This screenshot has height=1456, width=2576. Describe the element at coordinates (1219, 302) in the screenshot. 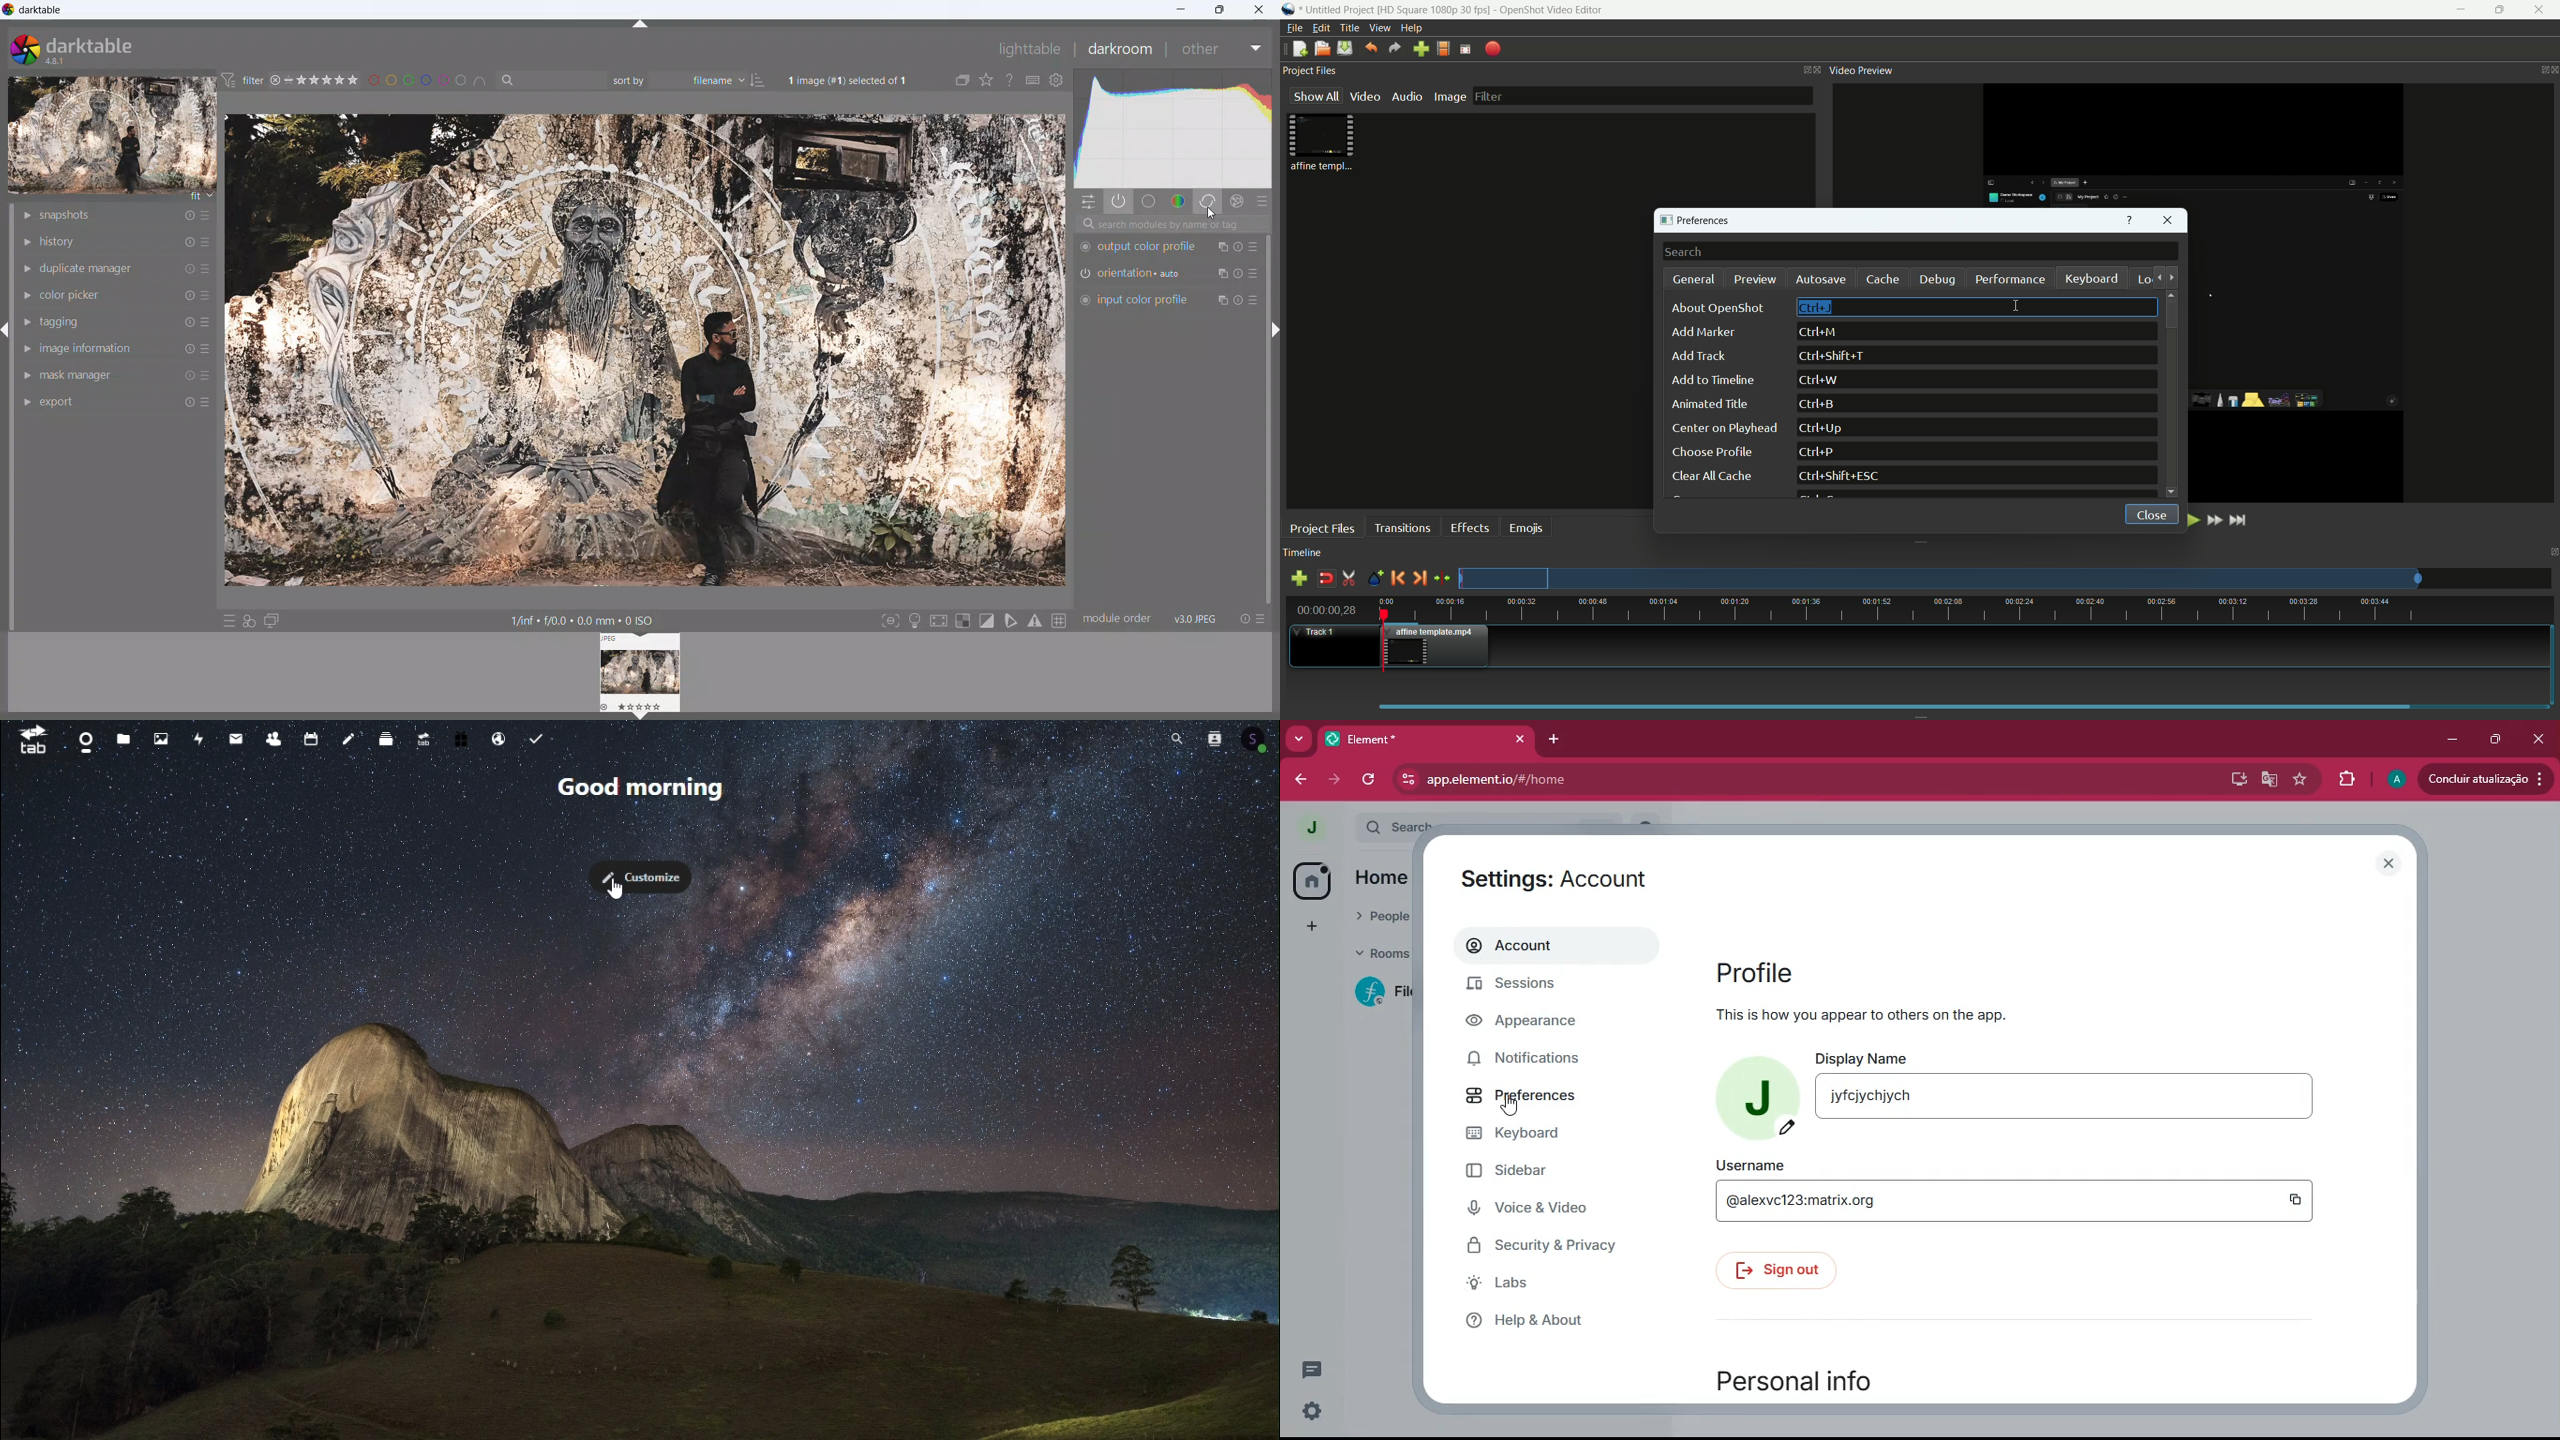

I see `multiple instance action` at that location.